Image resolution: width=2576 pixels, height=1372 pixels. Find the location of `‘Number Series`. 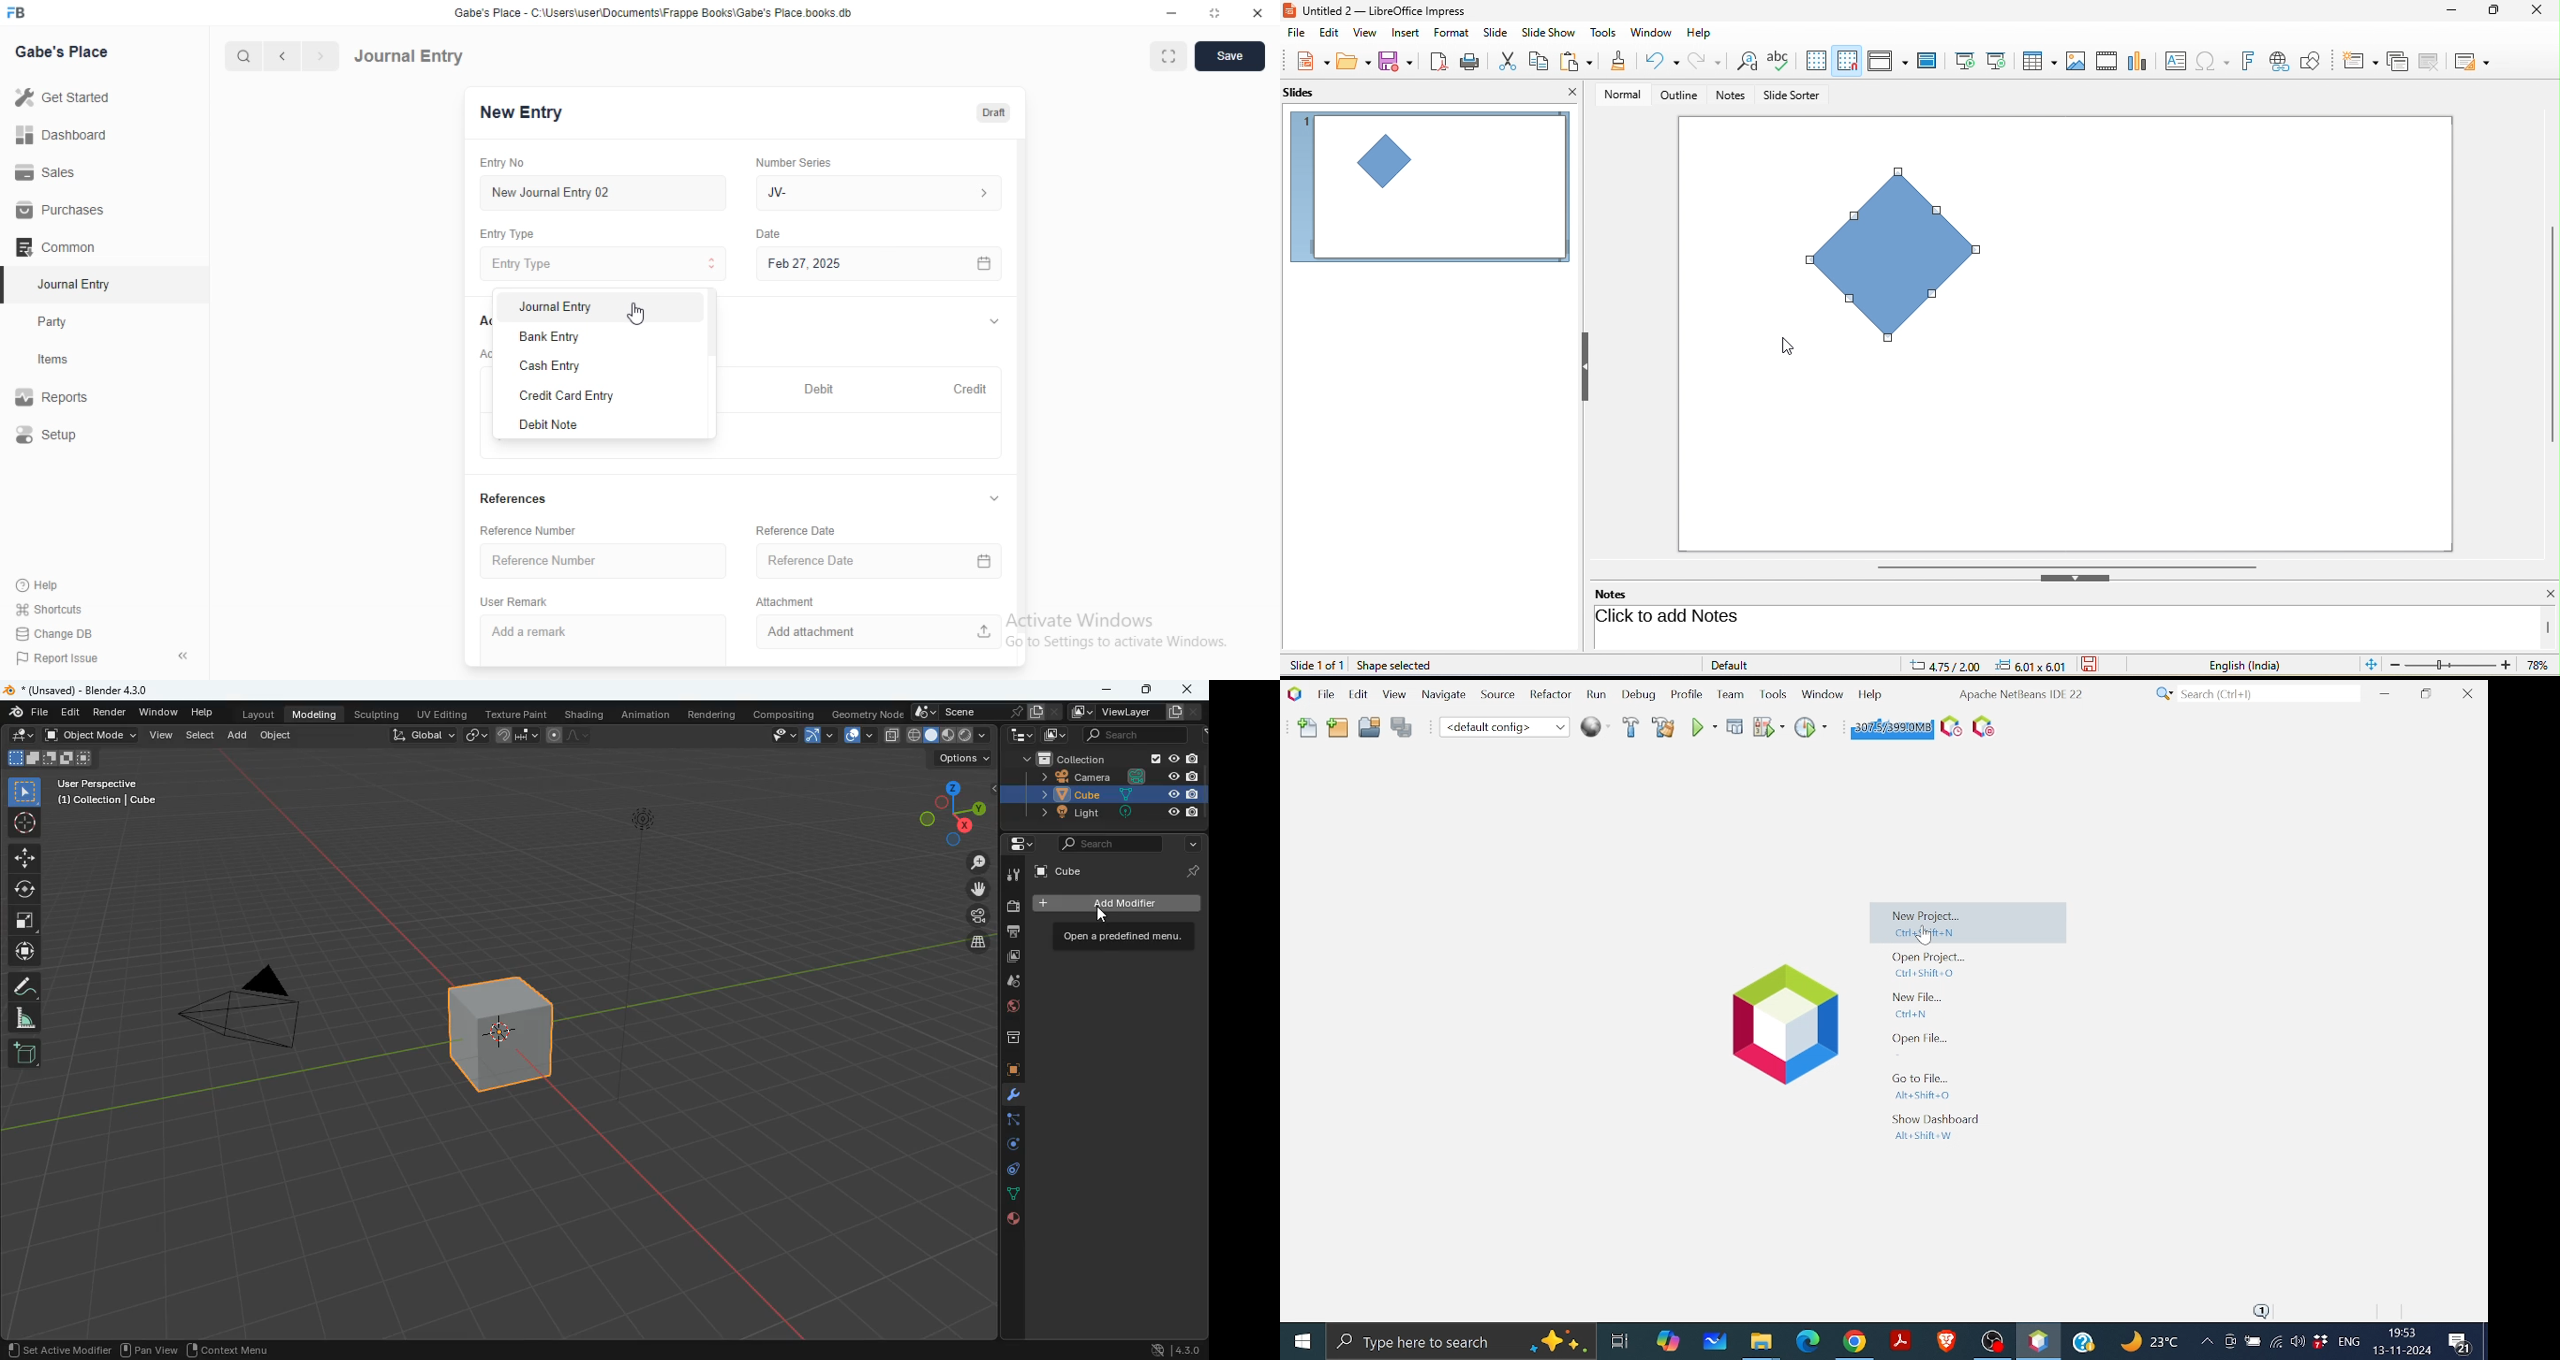

‘Number Series is located at coordinates (794, 162).